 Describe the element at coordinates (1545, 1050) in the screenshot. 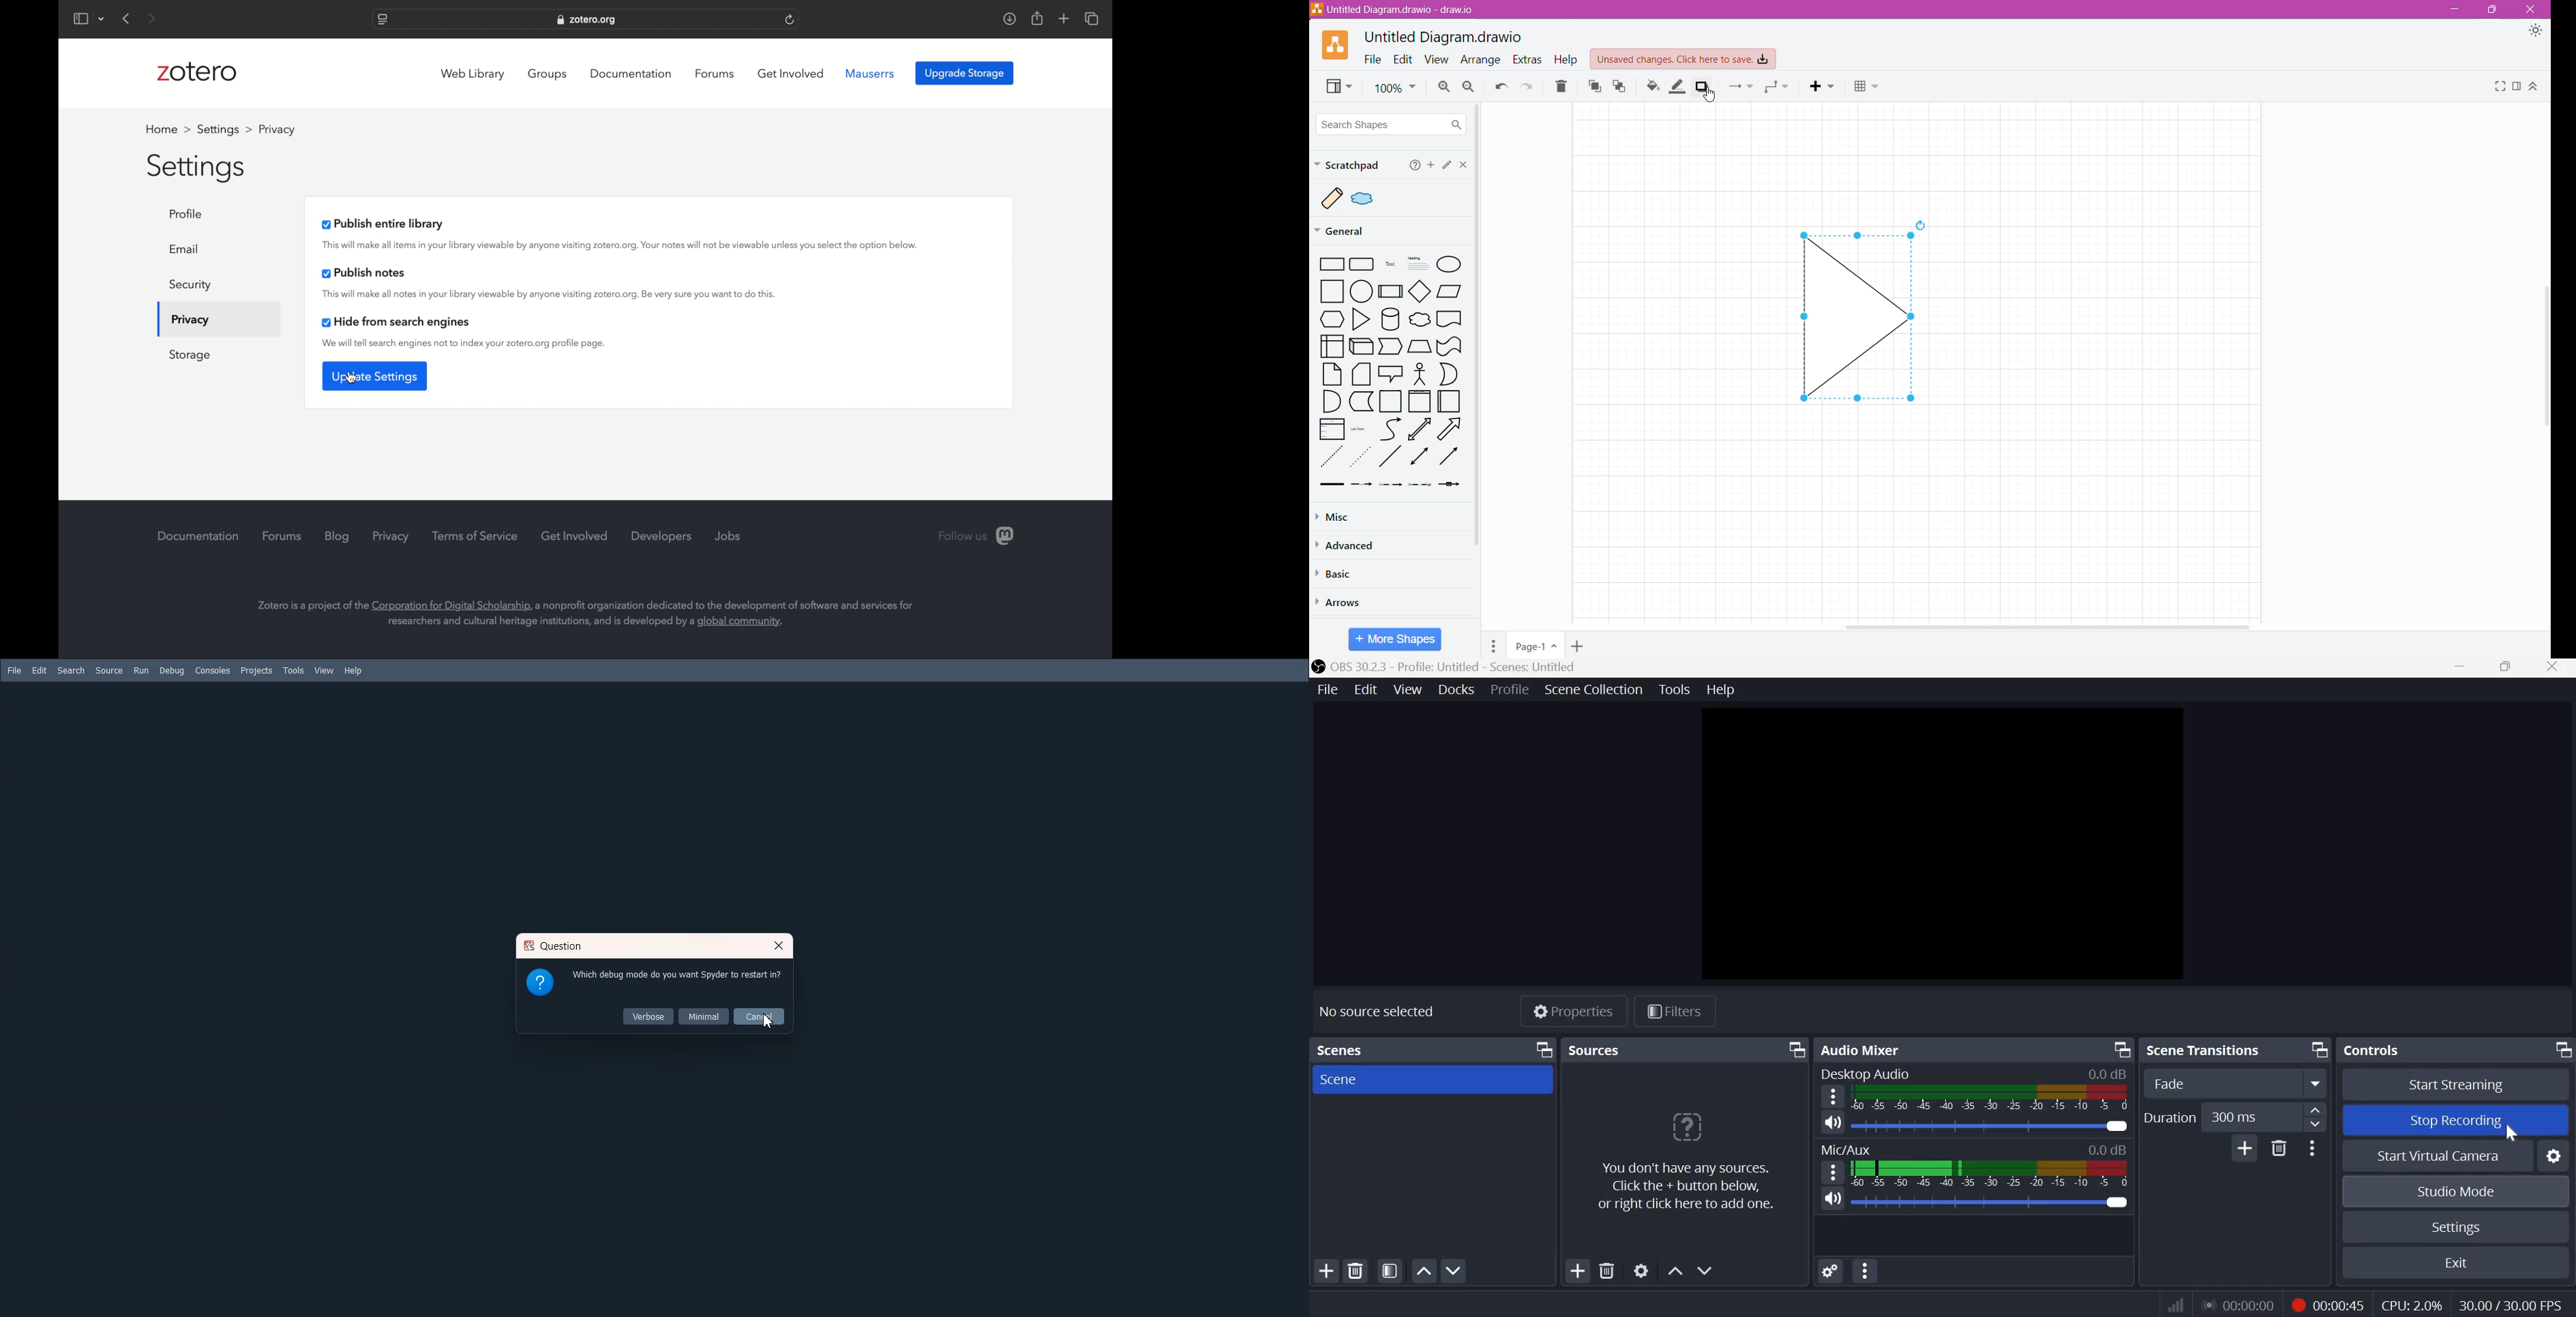

I see `Dock Options icon` at that location.